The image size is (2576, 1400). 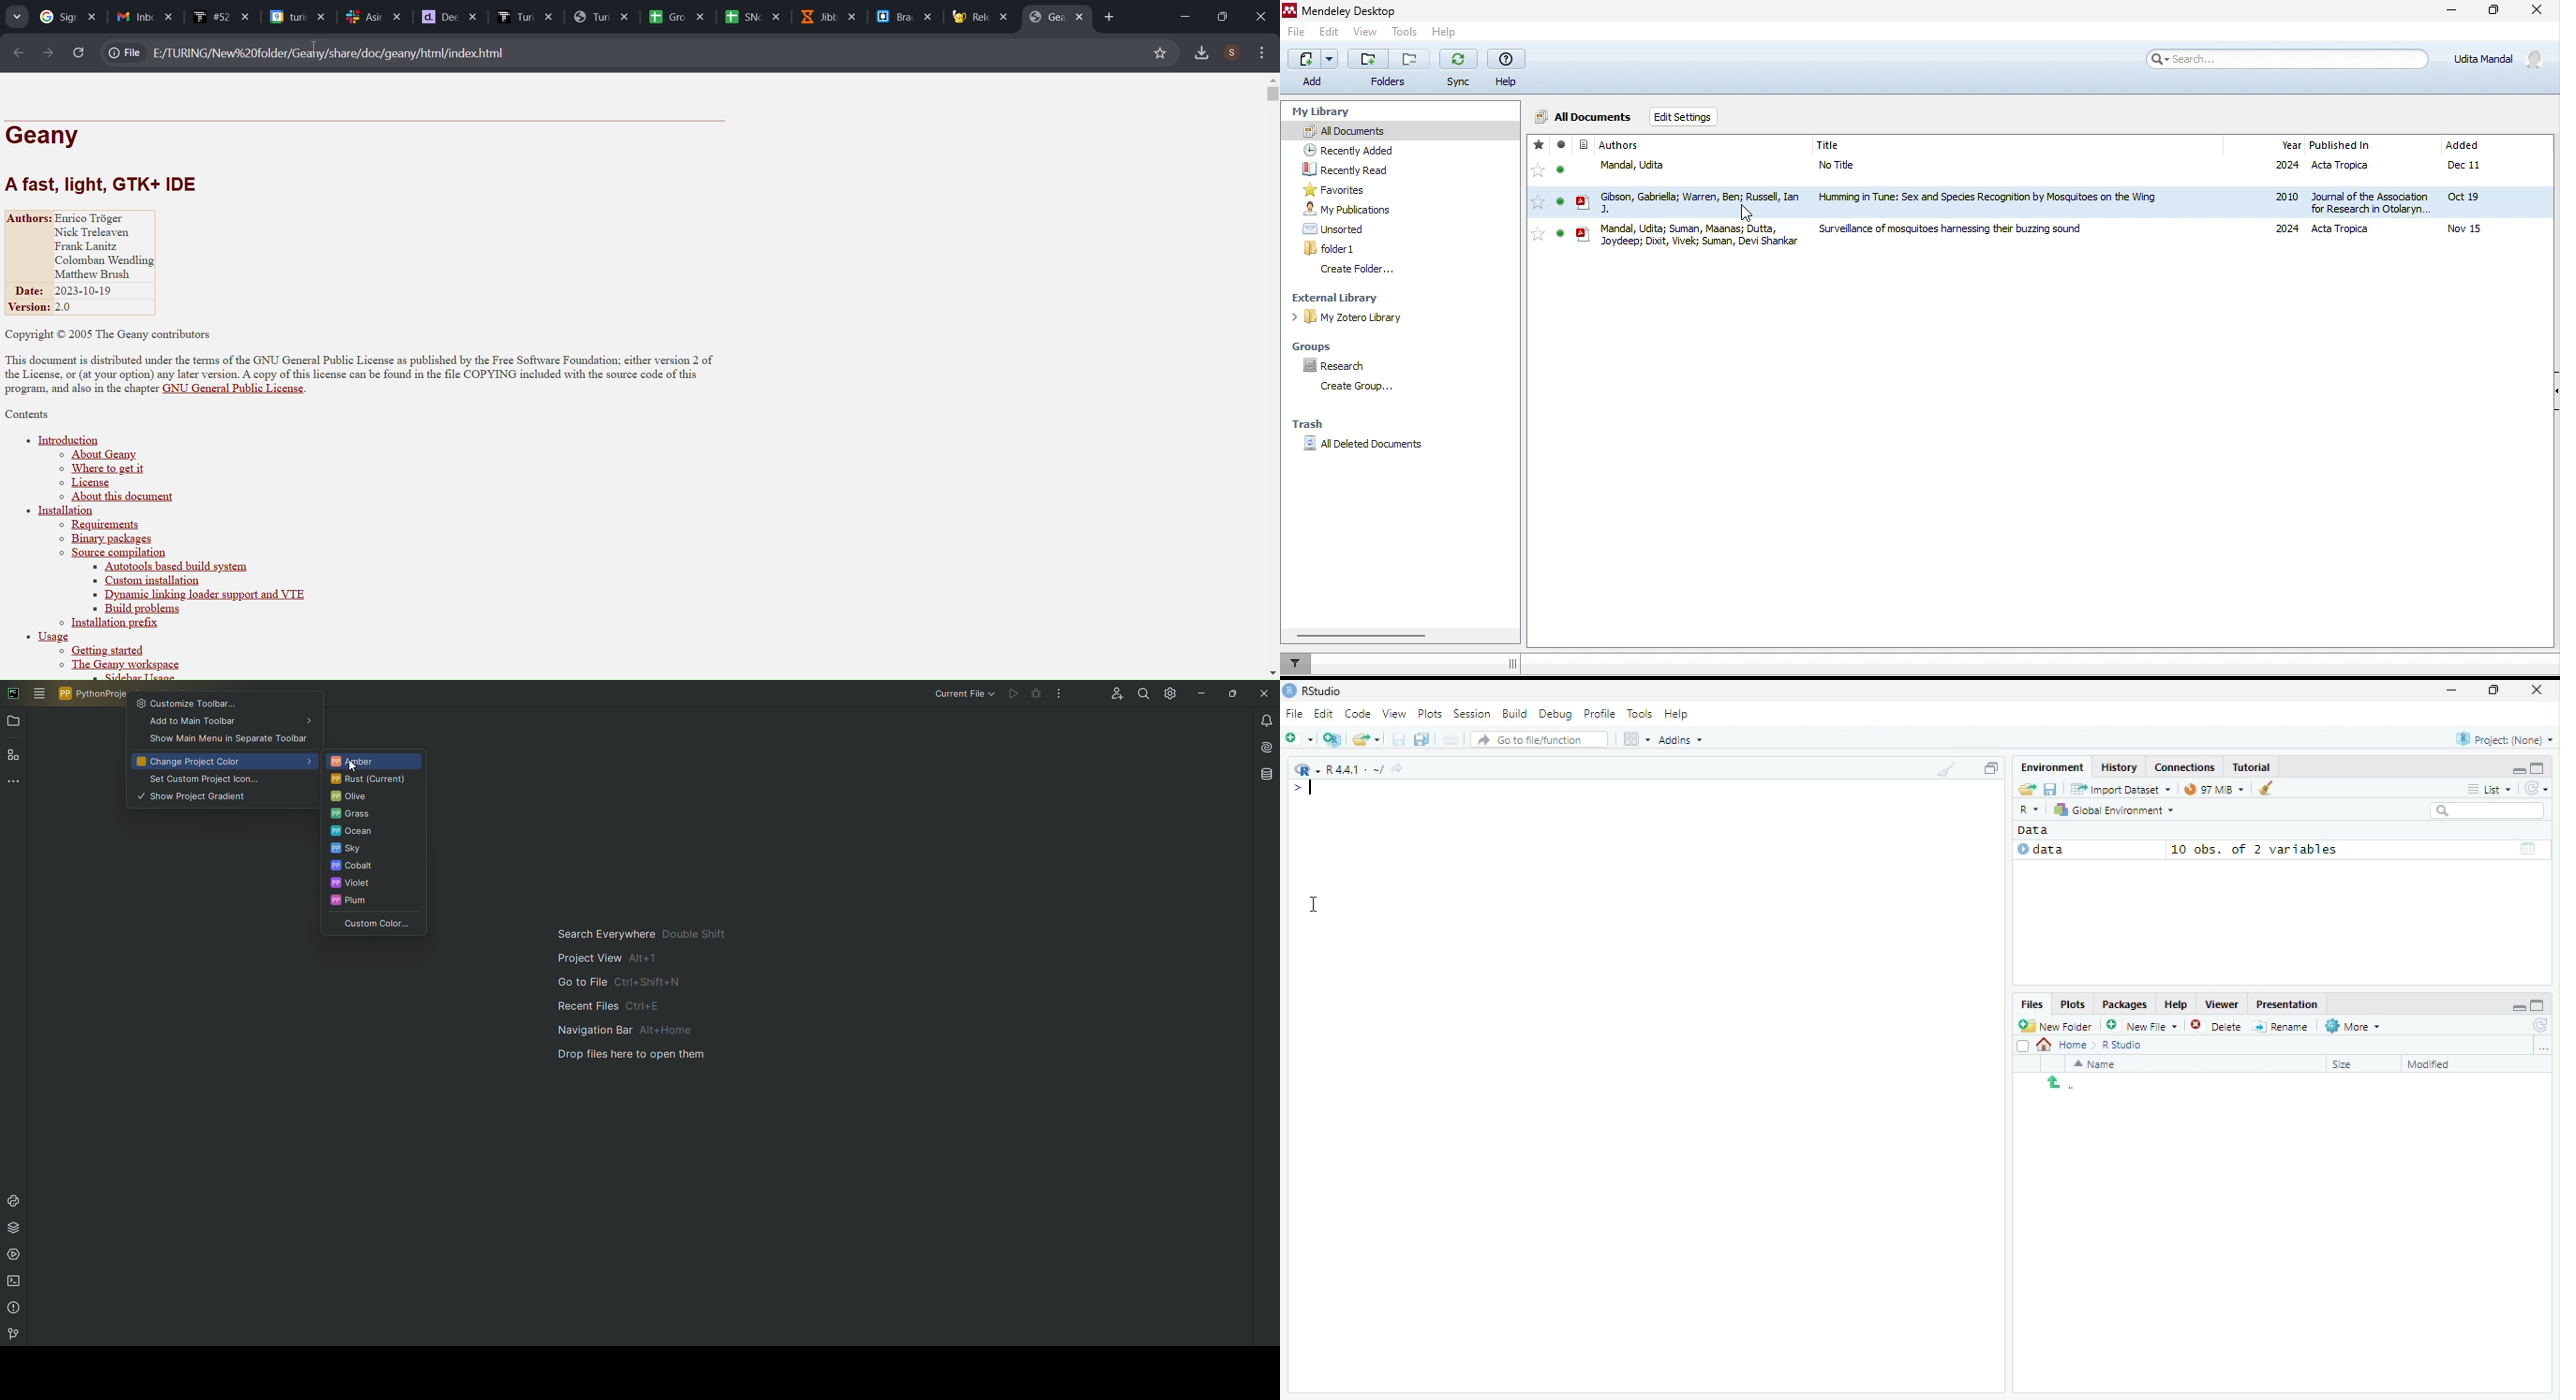 What do you see at coordinates (1358, 269) in the screenshot?
I see `create folder` at bounding box center [1358, 269].